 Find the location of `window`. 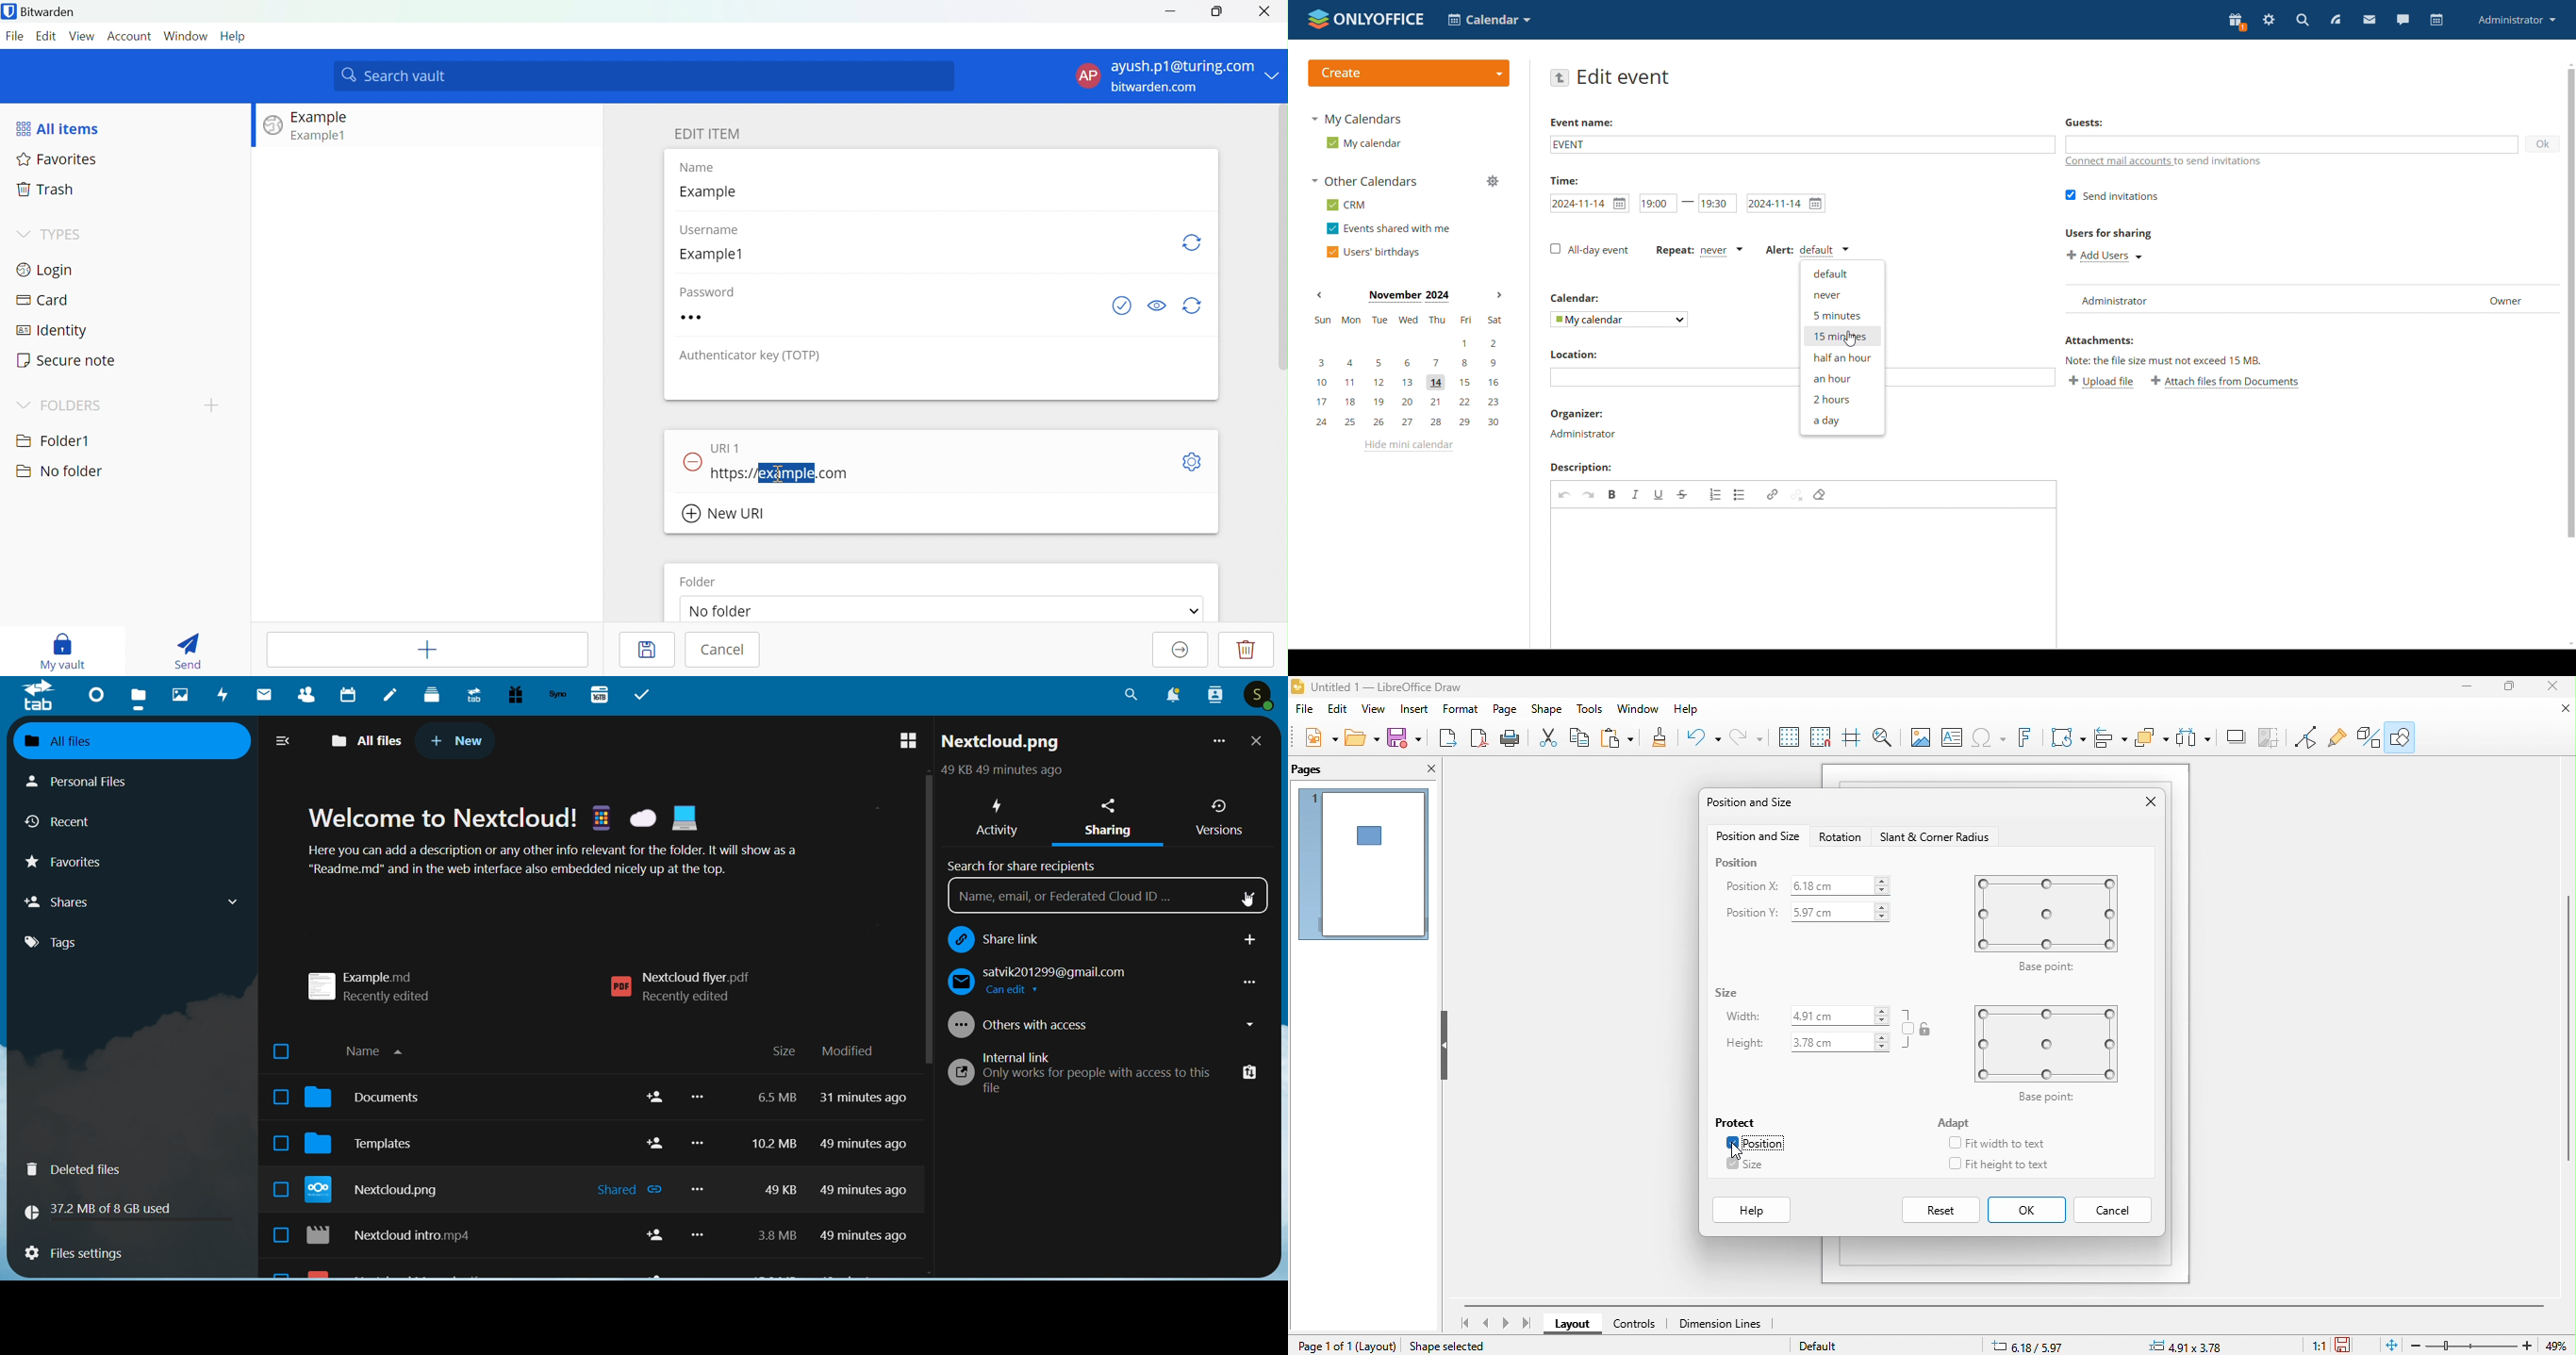

window is located at coordinates (1639, 712).